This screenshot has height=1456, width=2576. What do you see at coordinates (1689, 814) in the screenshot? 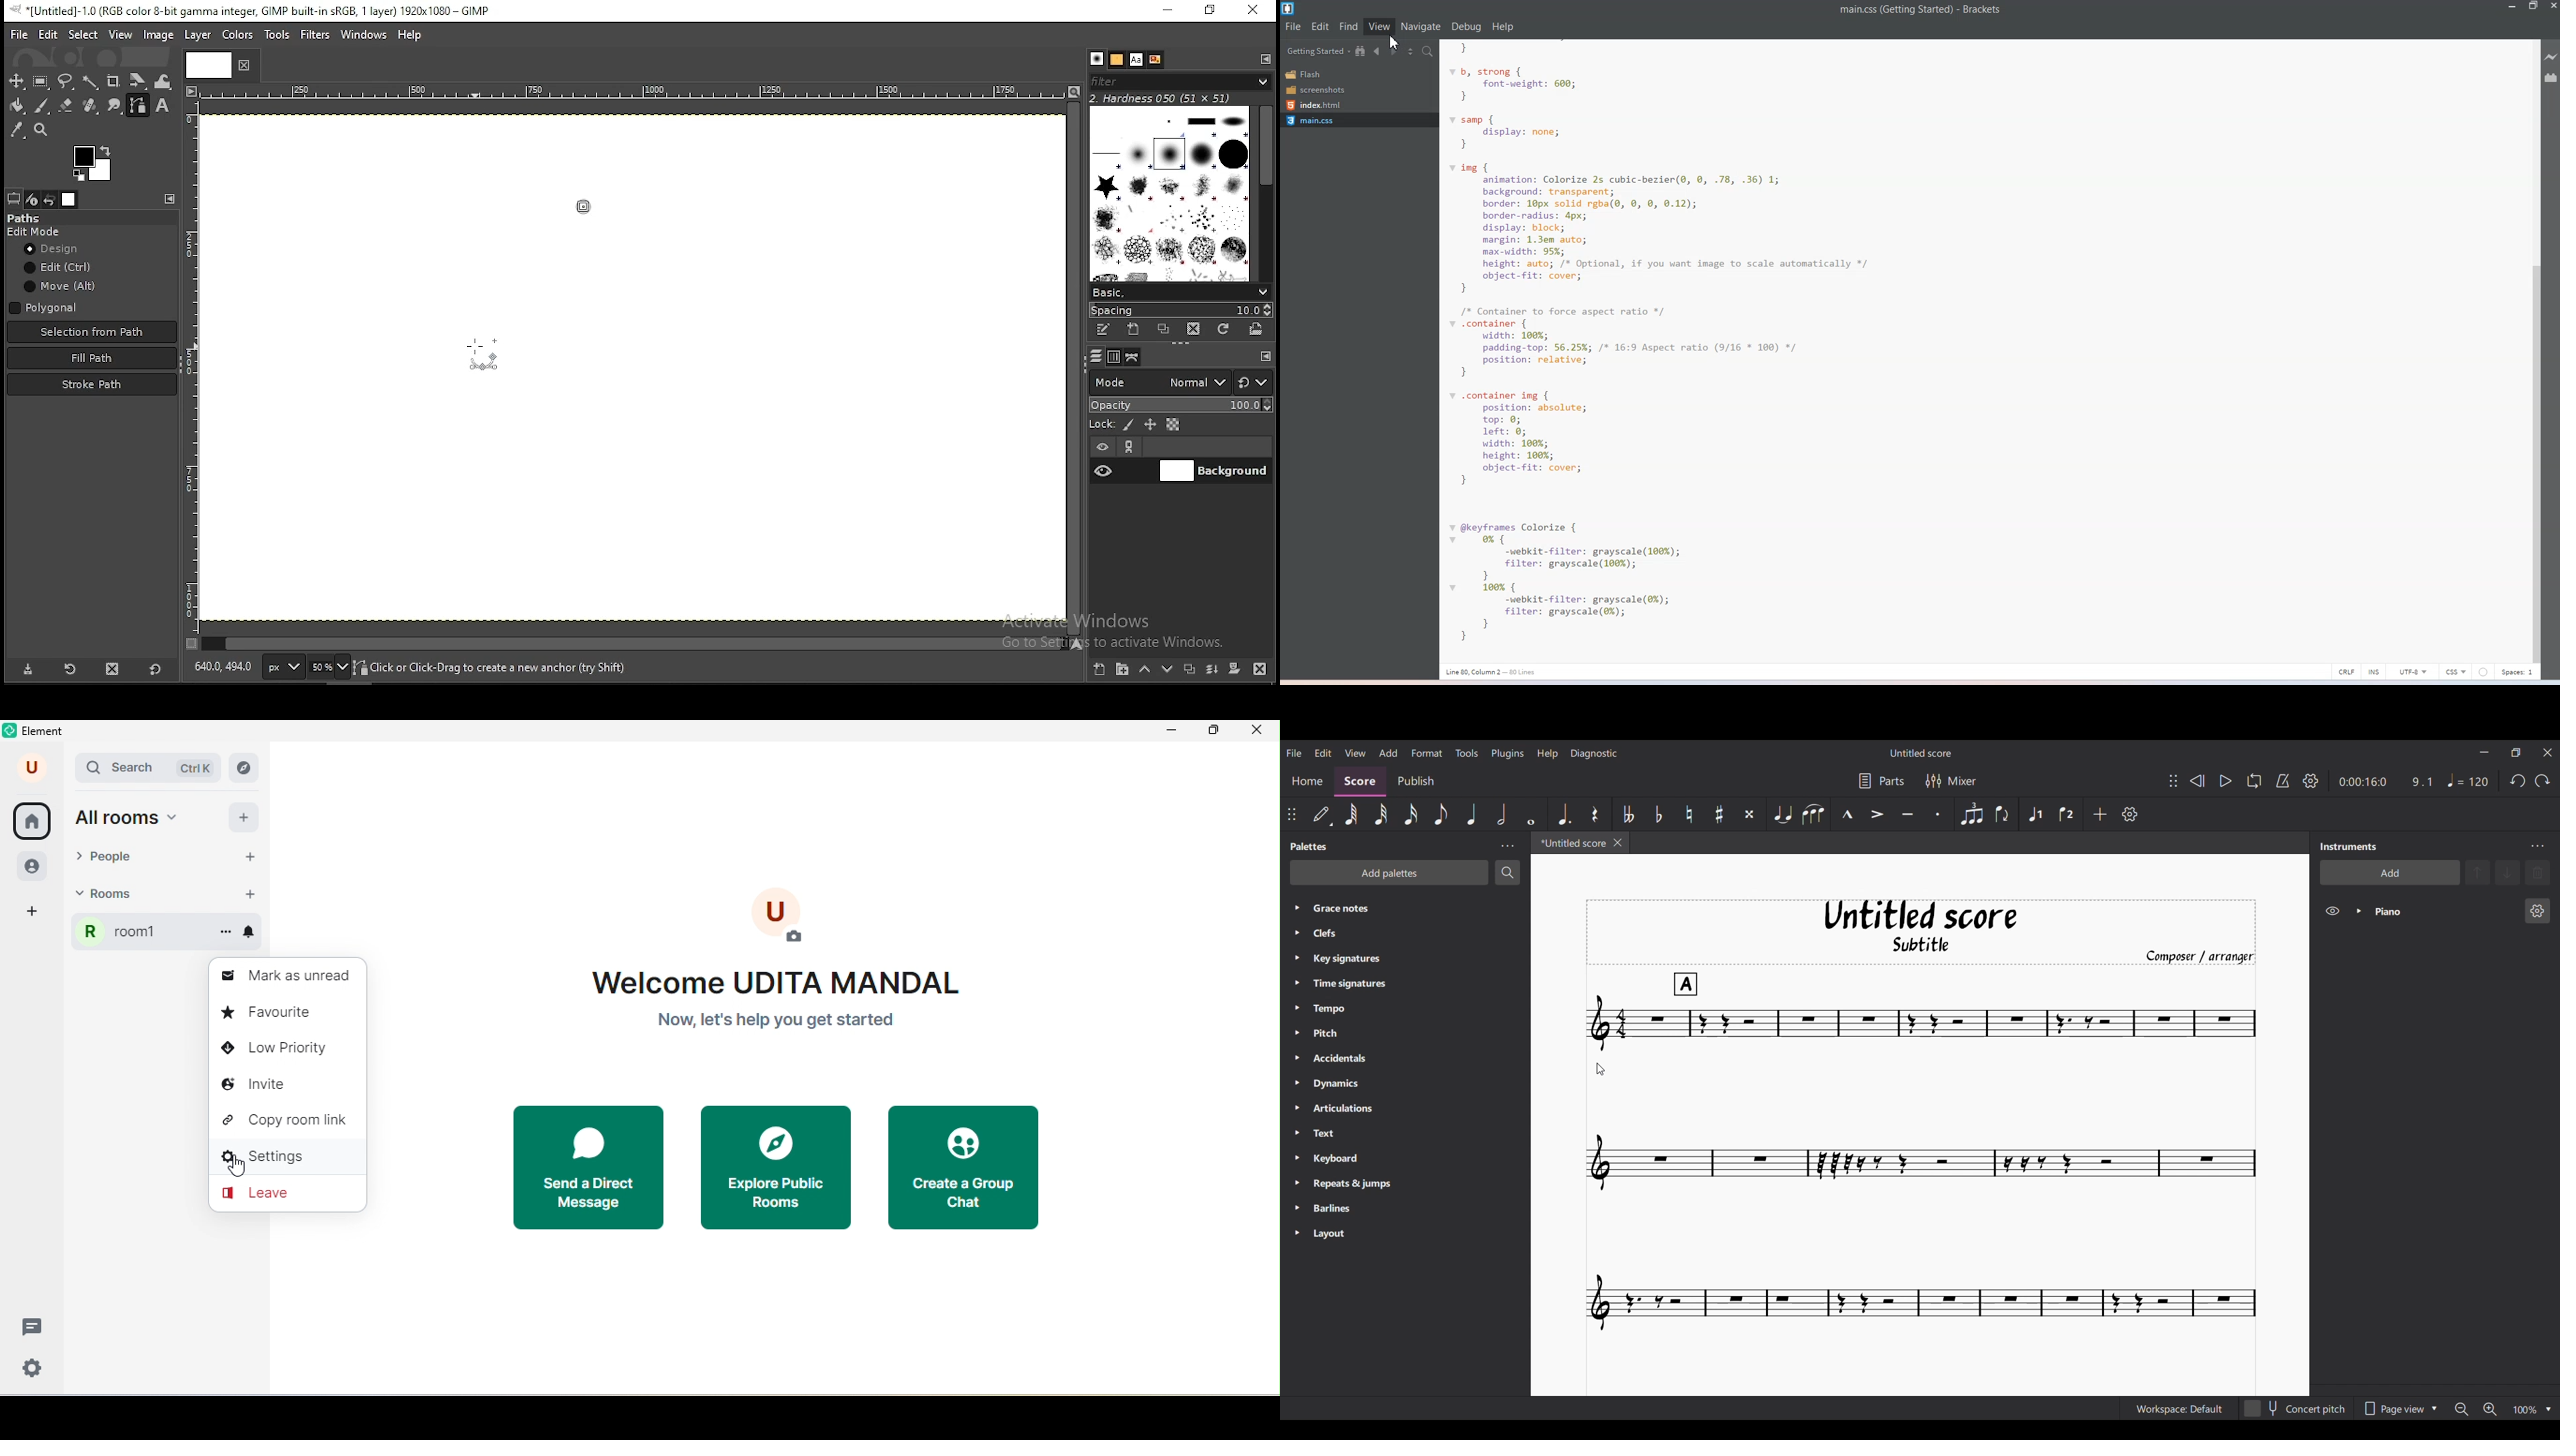
I see `Toggle natural` at bounding box center [1689, 814].